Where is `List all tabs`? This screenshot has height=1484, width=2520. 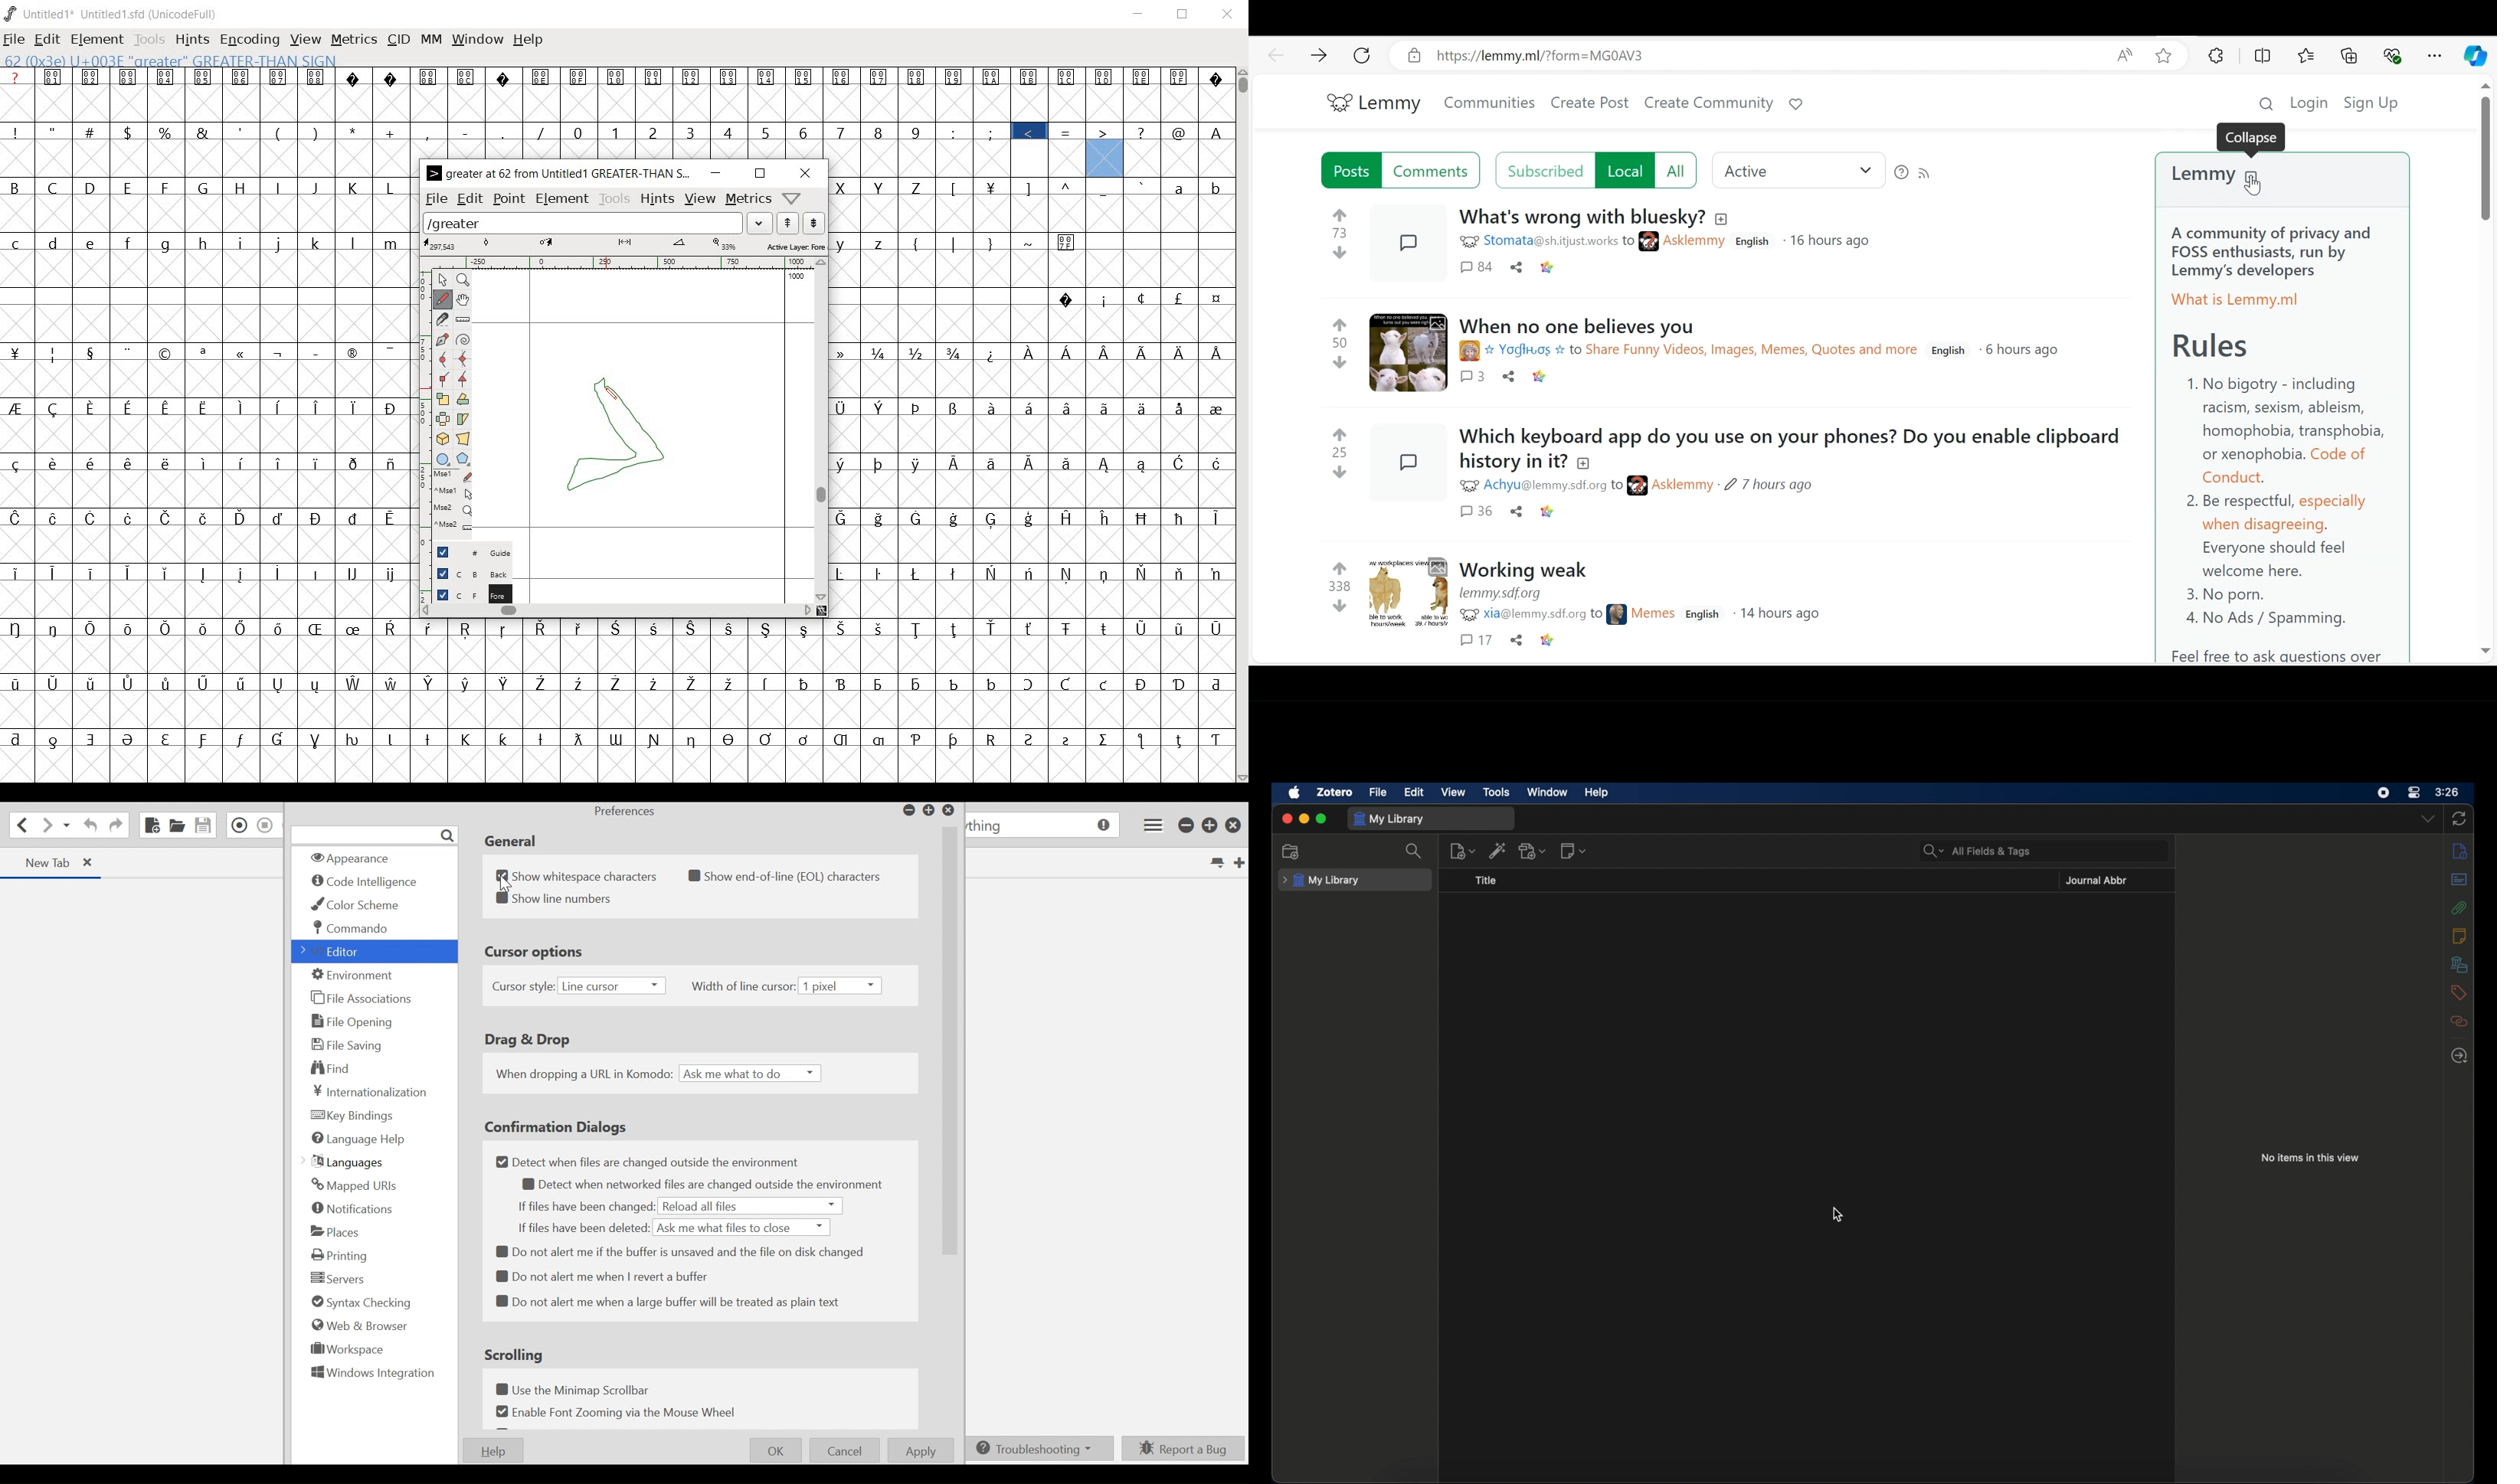
List all tabs is located at coordinates (1216, 861).